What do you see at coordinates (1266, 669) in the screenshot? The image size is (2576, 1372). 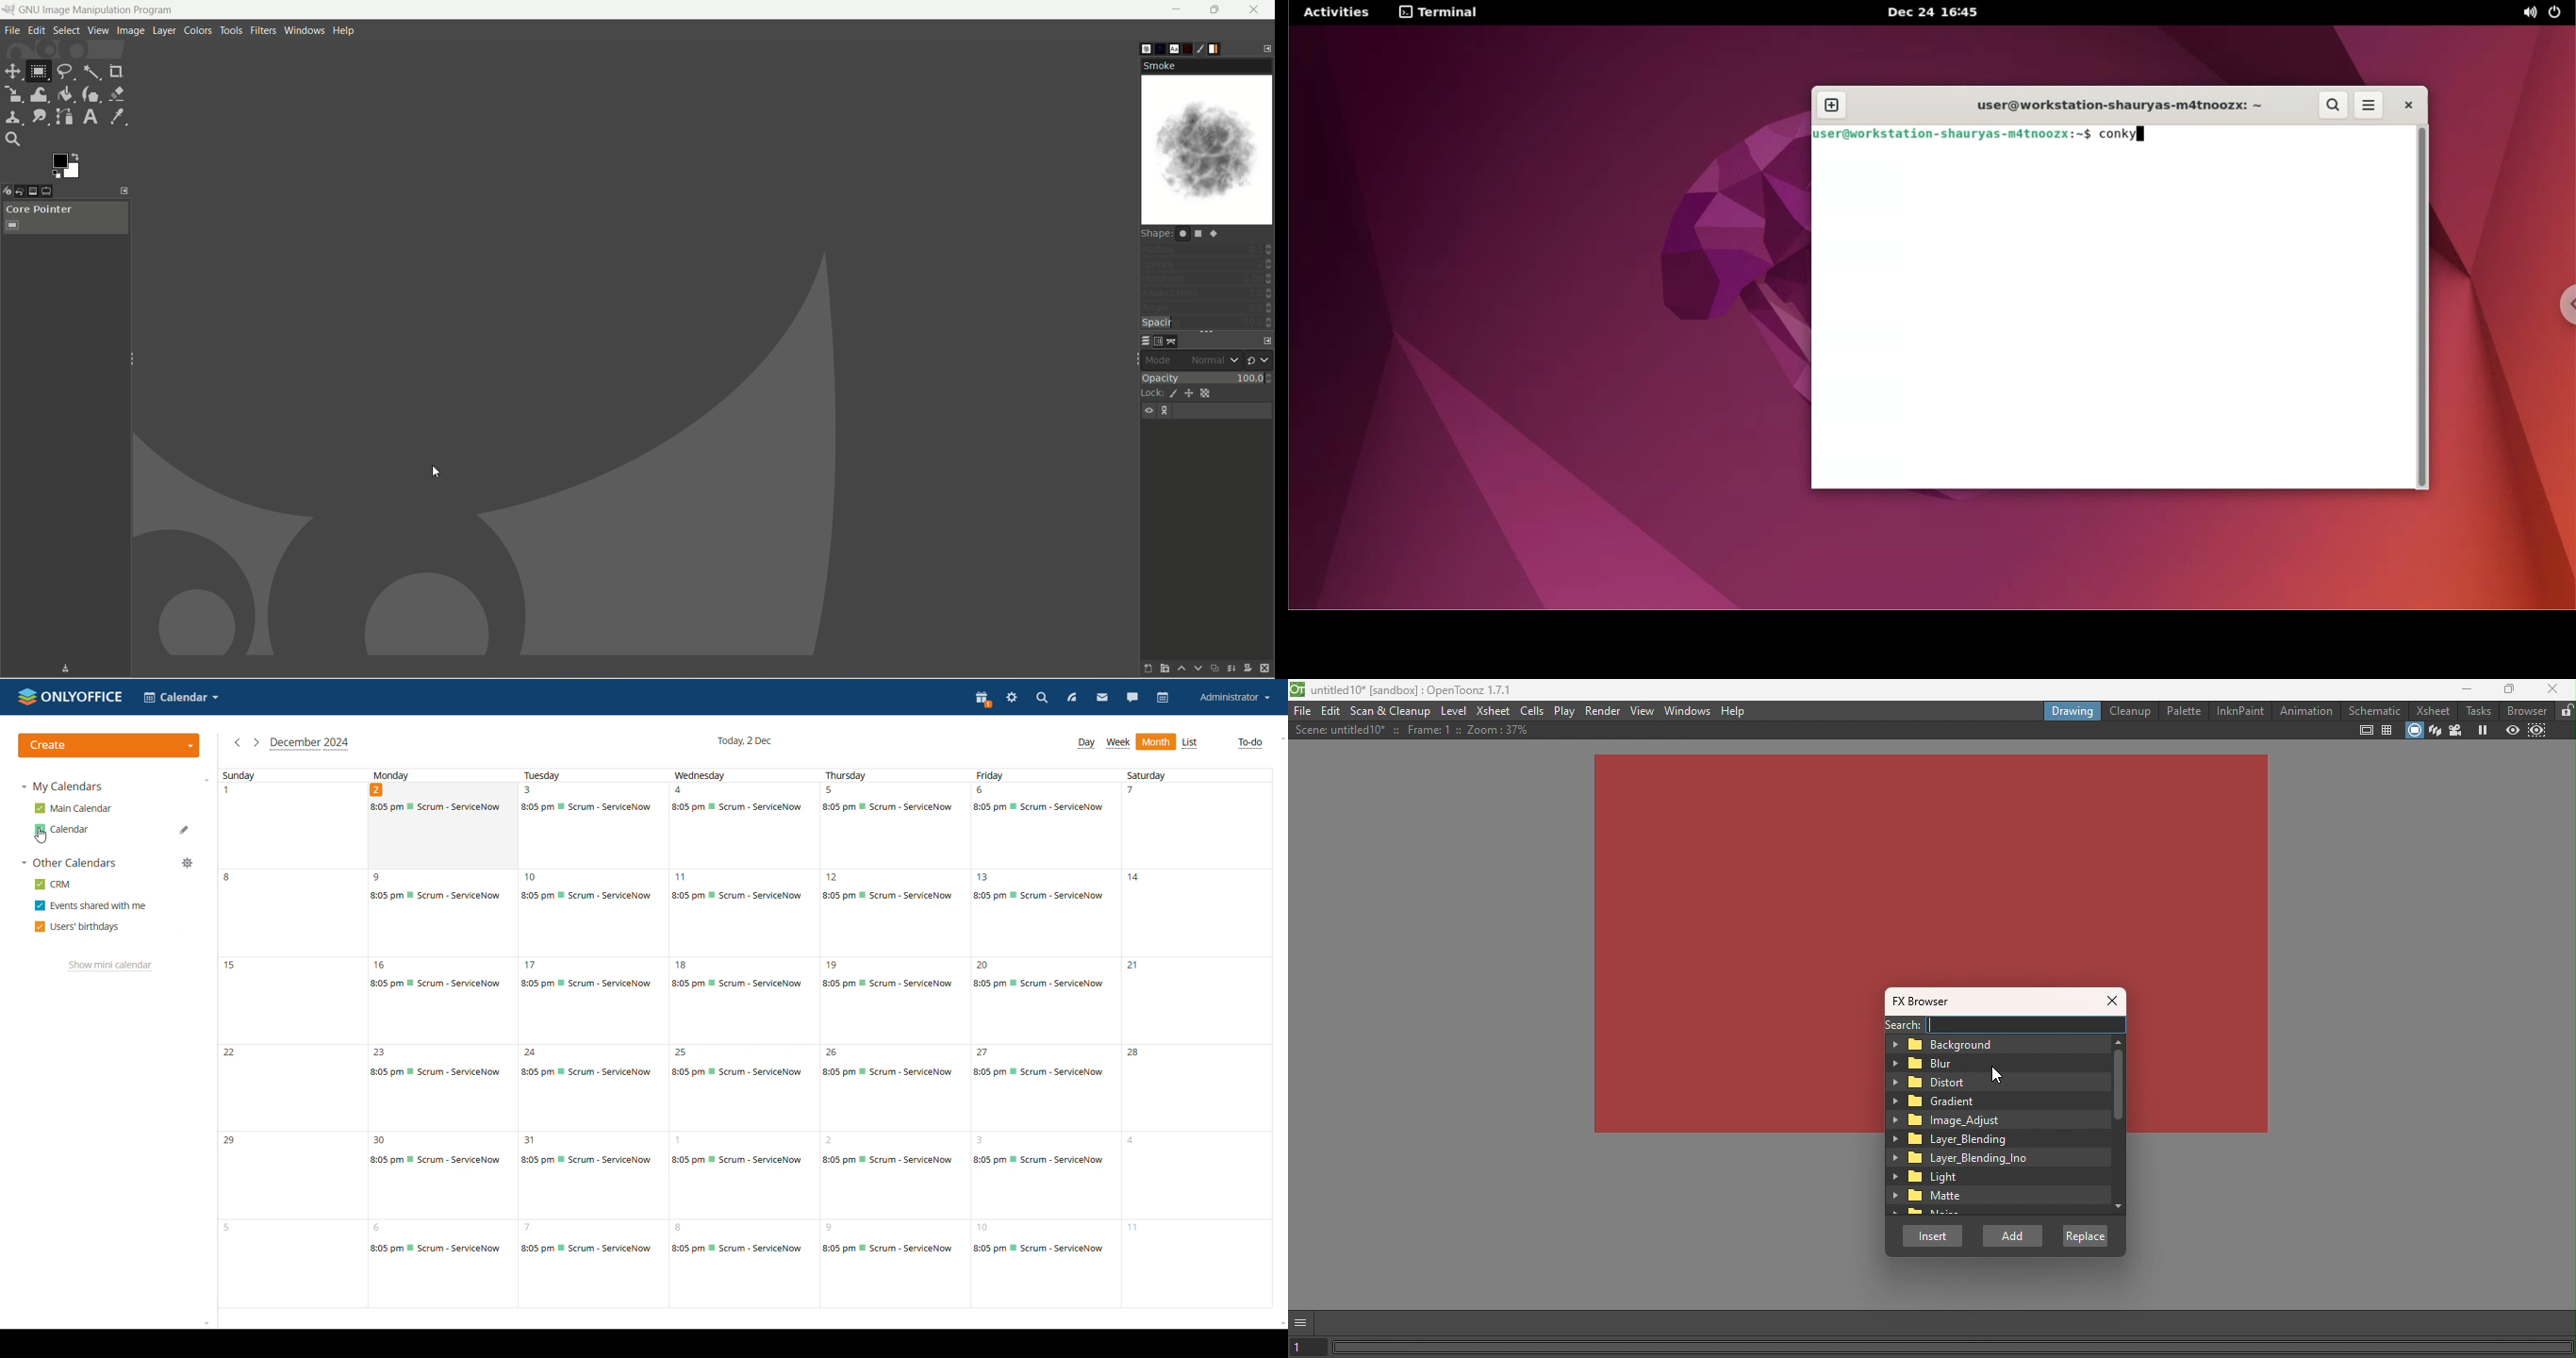 I see `delete this layer` at bounding box center [1266, 669].